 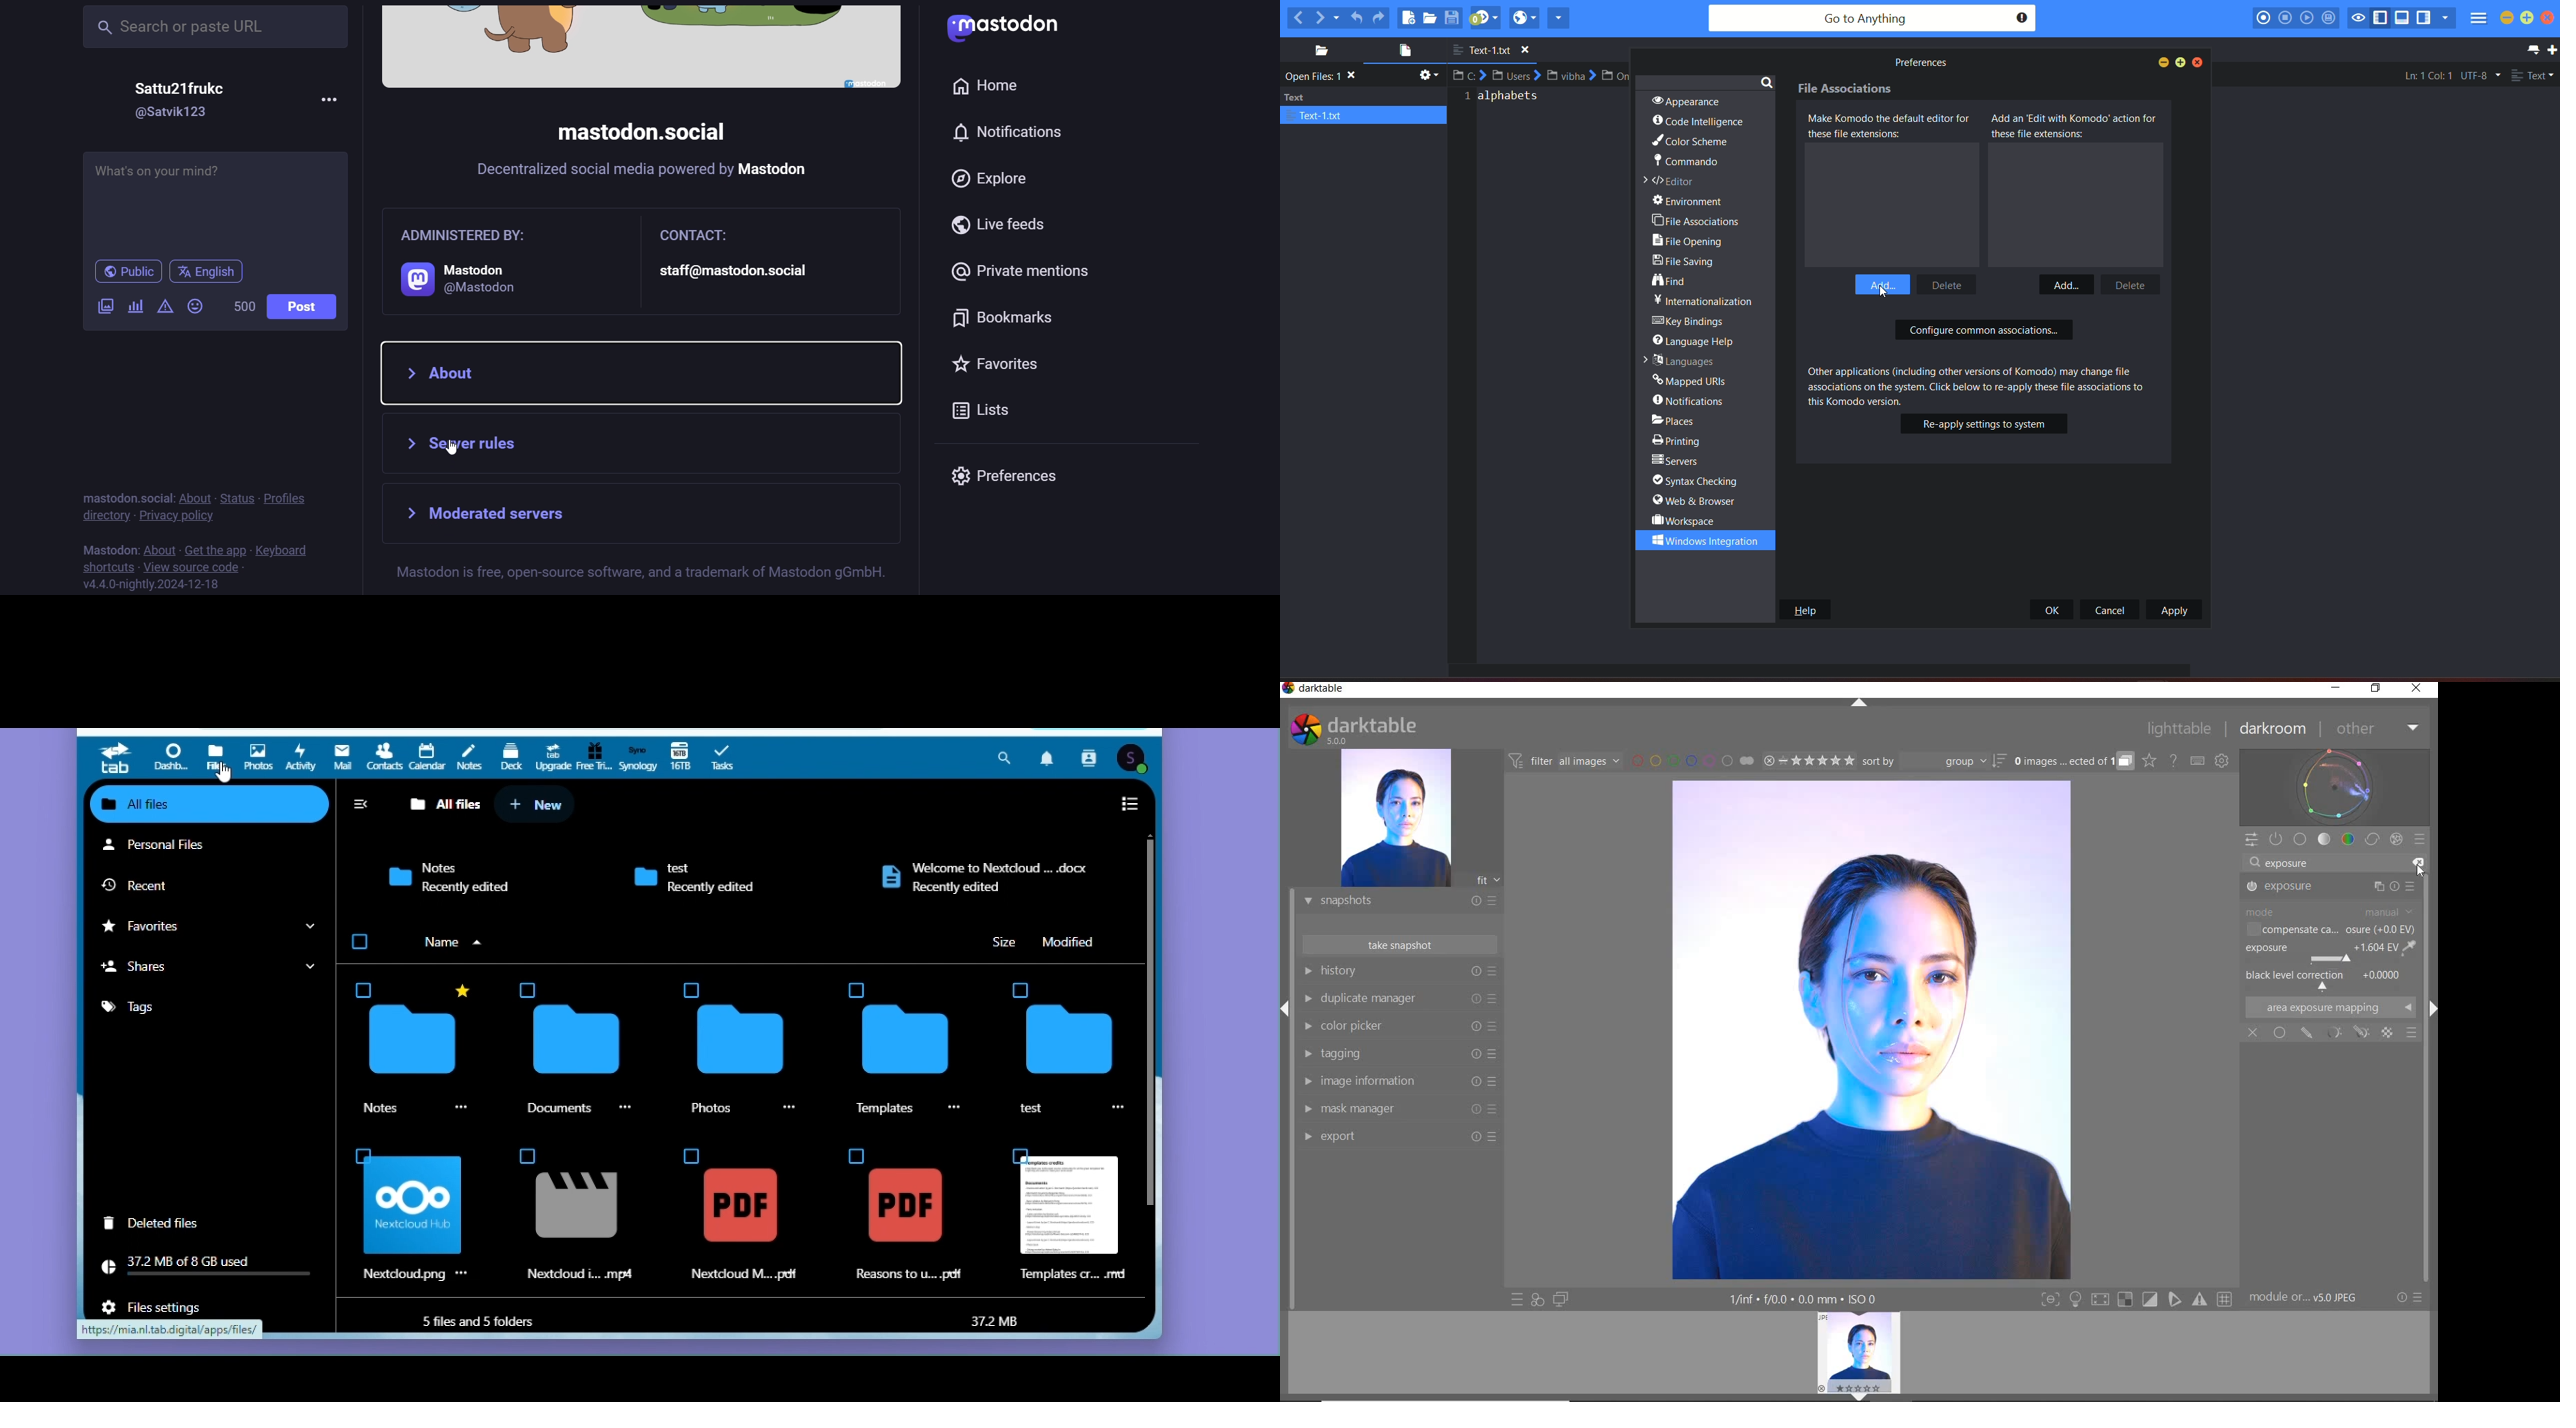 I want to click on post here, so click(x=213, y=198).